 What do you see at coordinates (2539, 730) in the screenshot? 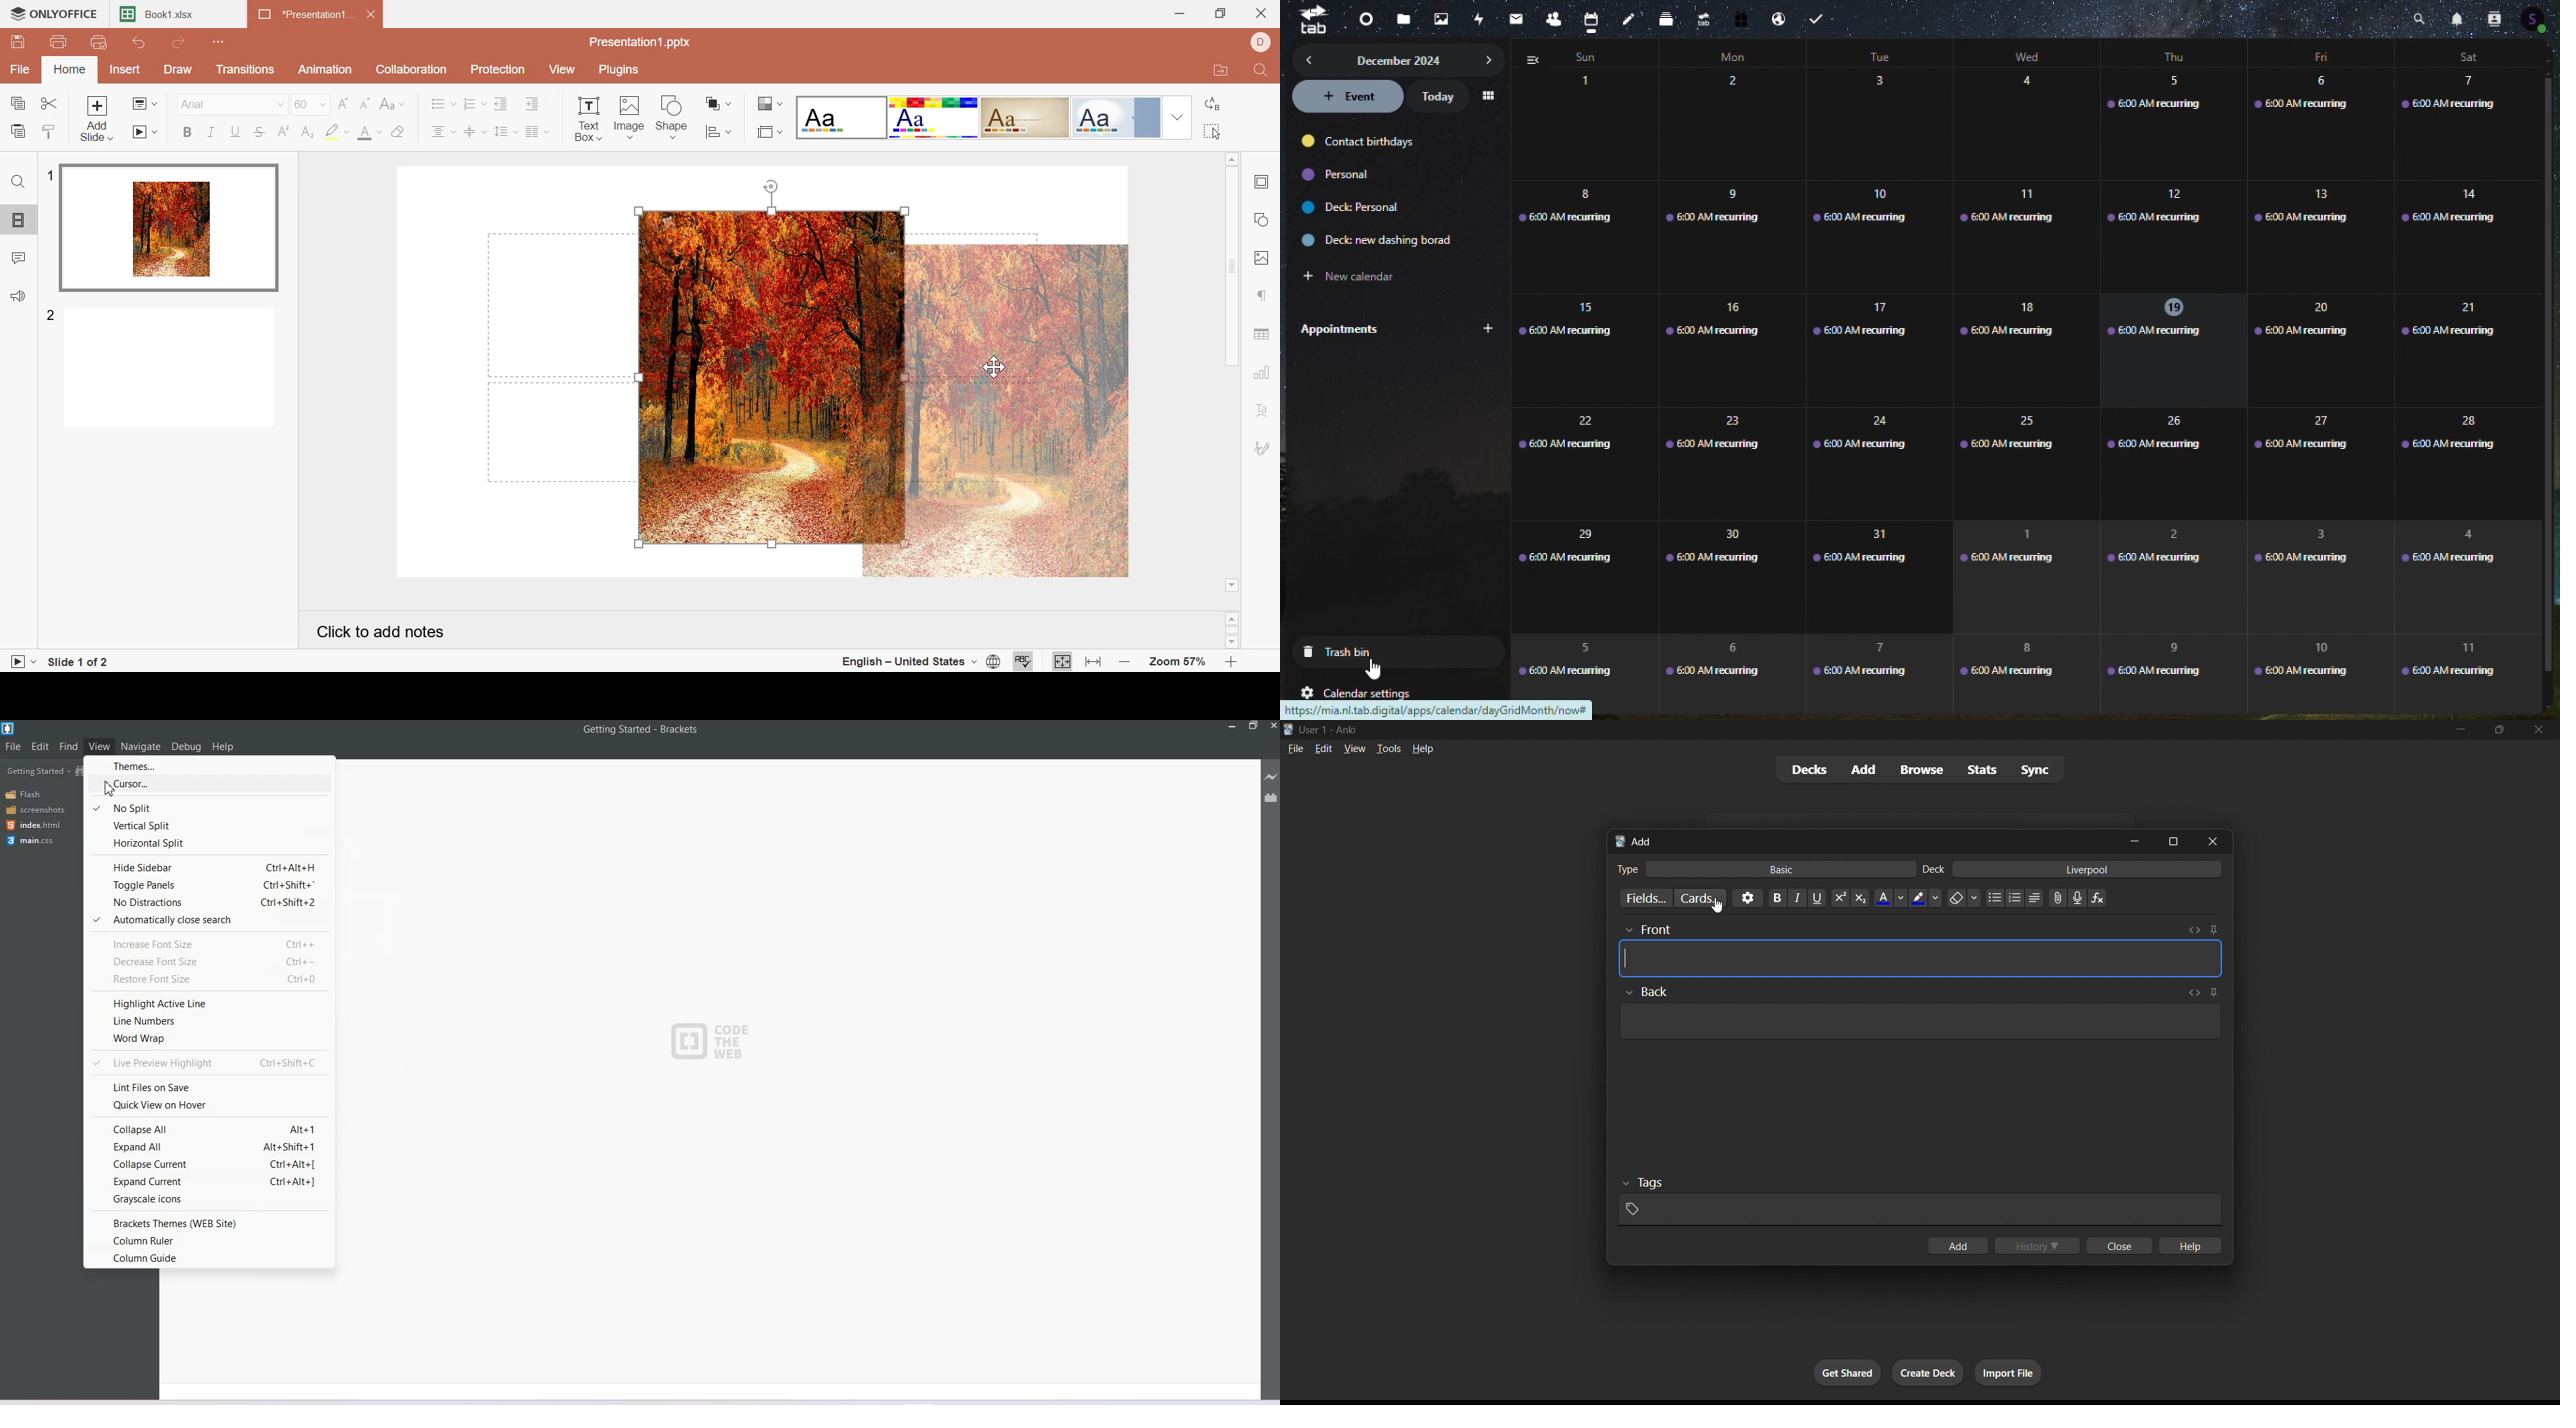
I see `close` at bounding box center [2539, 730].